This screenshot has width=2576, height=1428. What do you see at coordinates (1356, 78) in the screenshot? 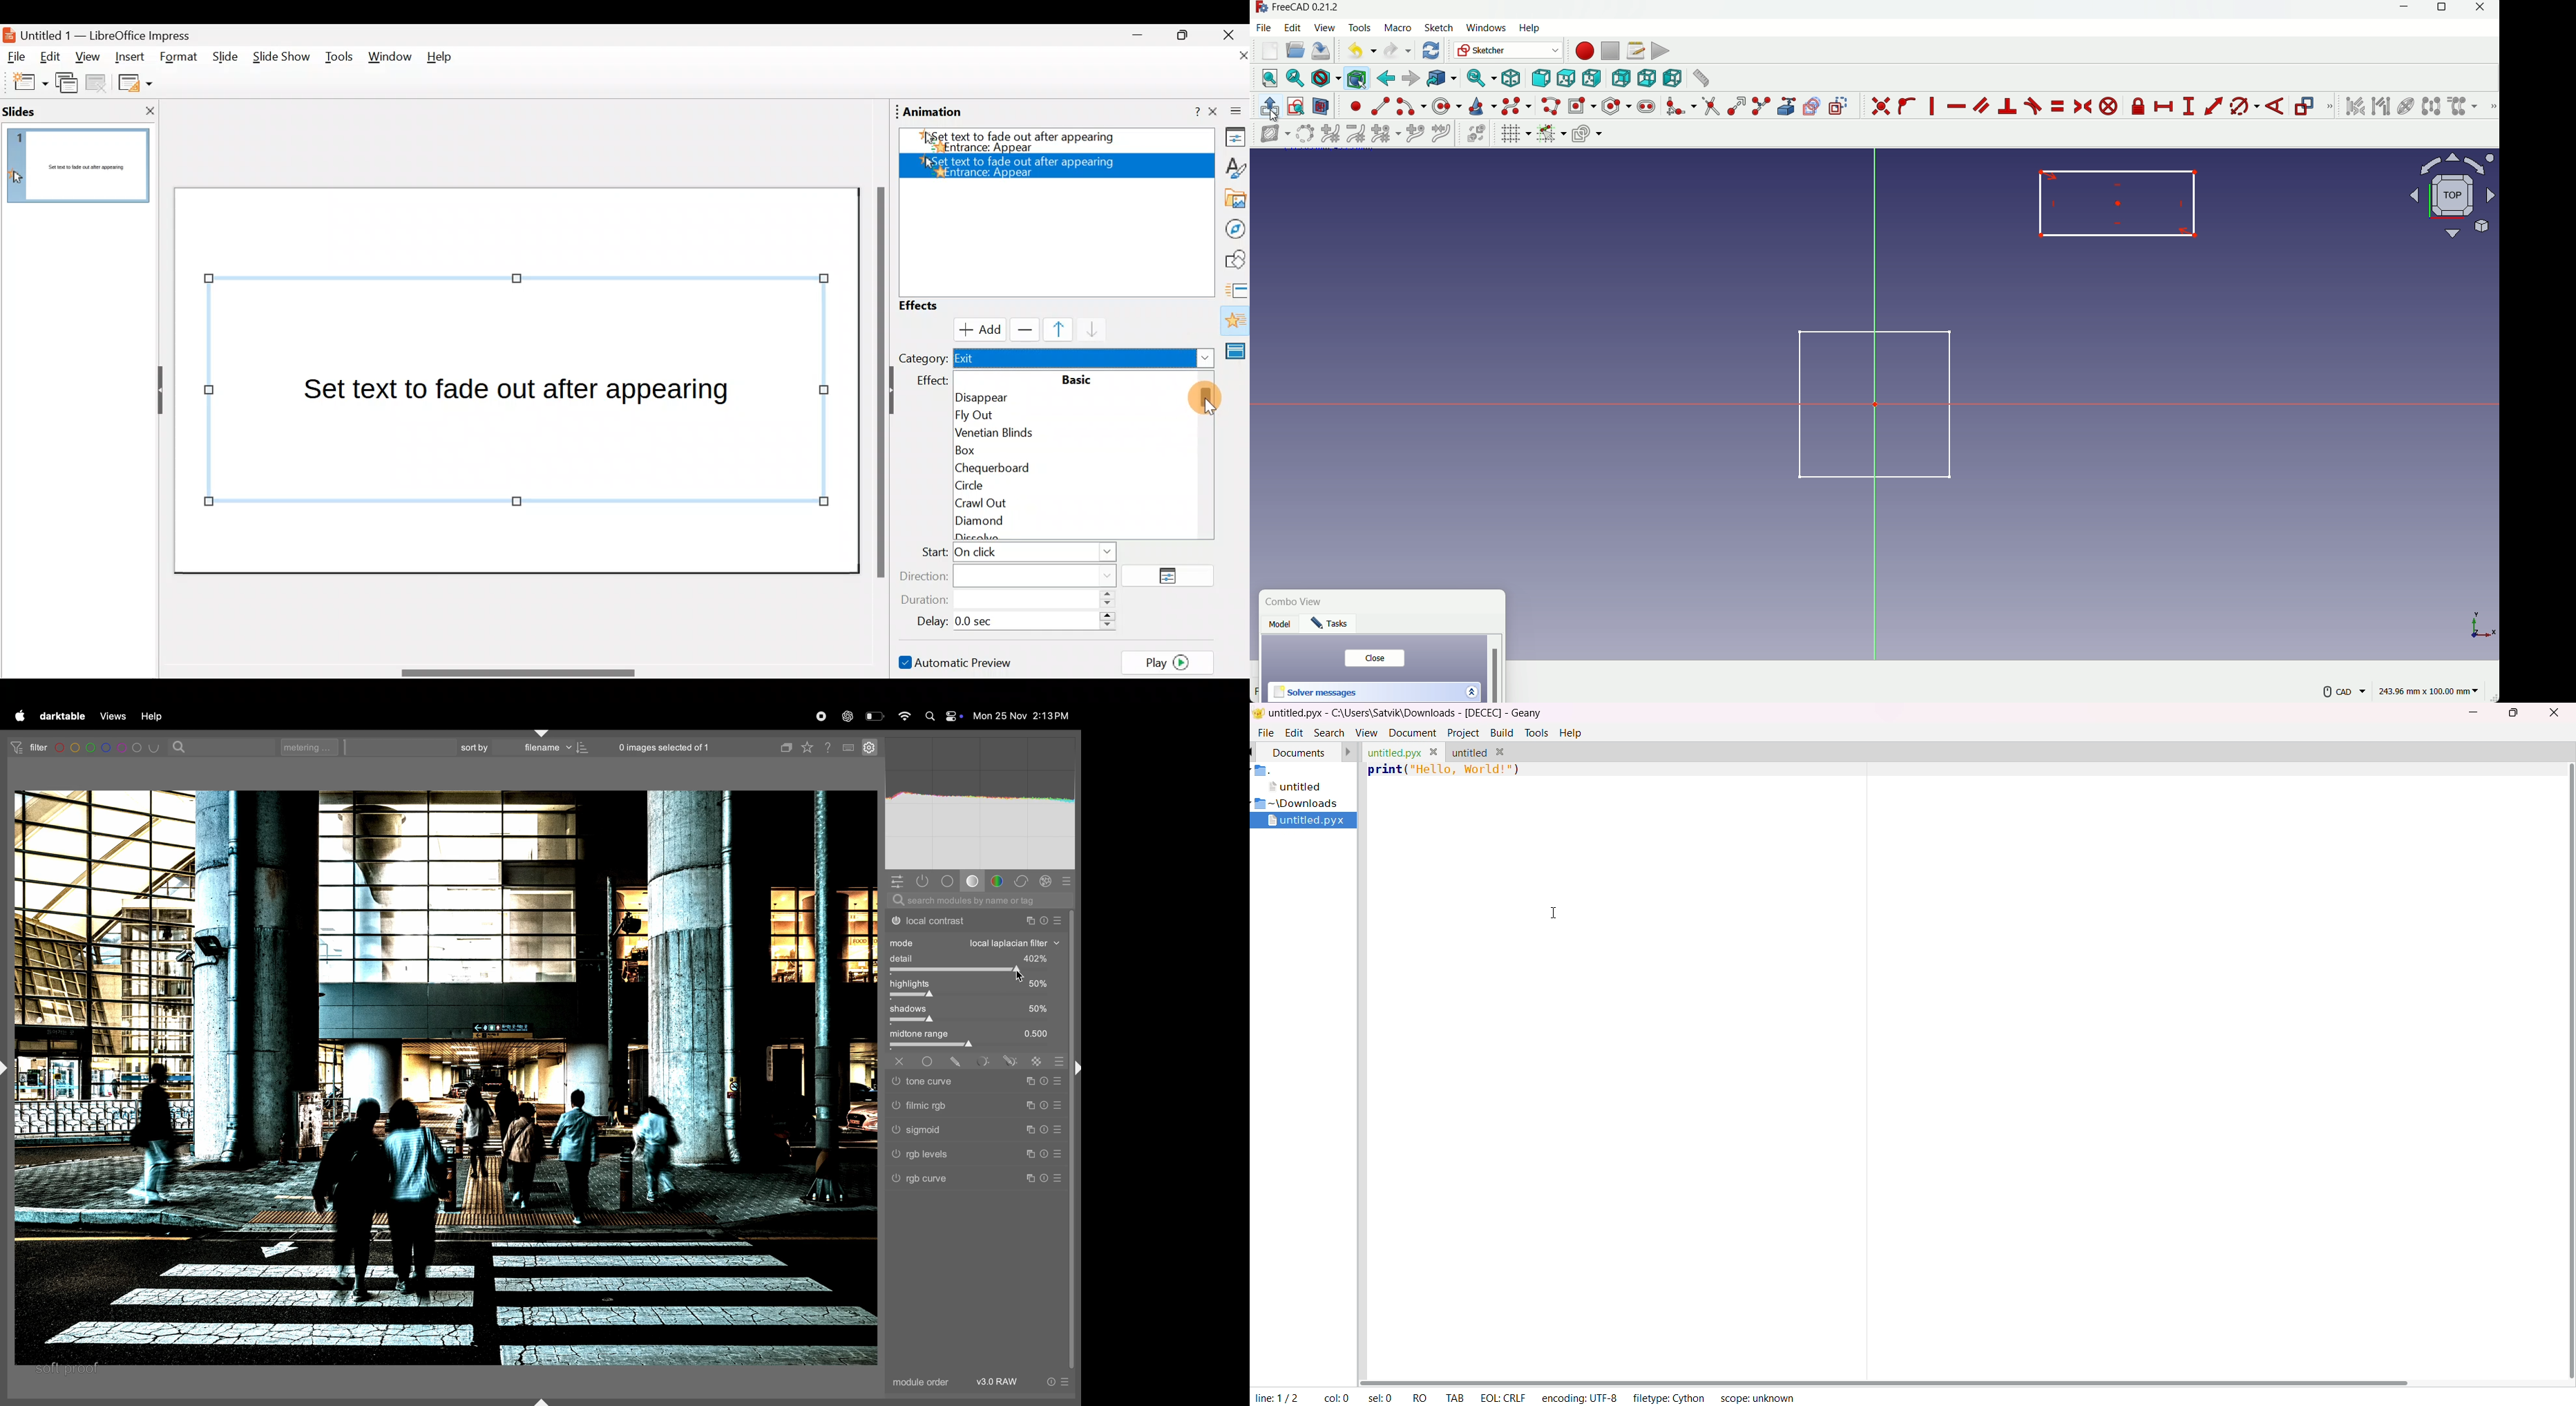
I see `bounding box` at bounding box center [1356, 78].